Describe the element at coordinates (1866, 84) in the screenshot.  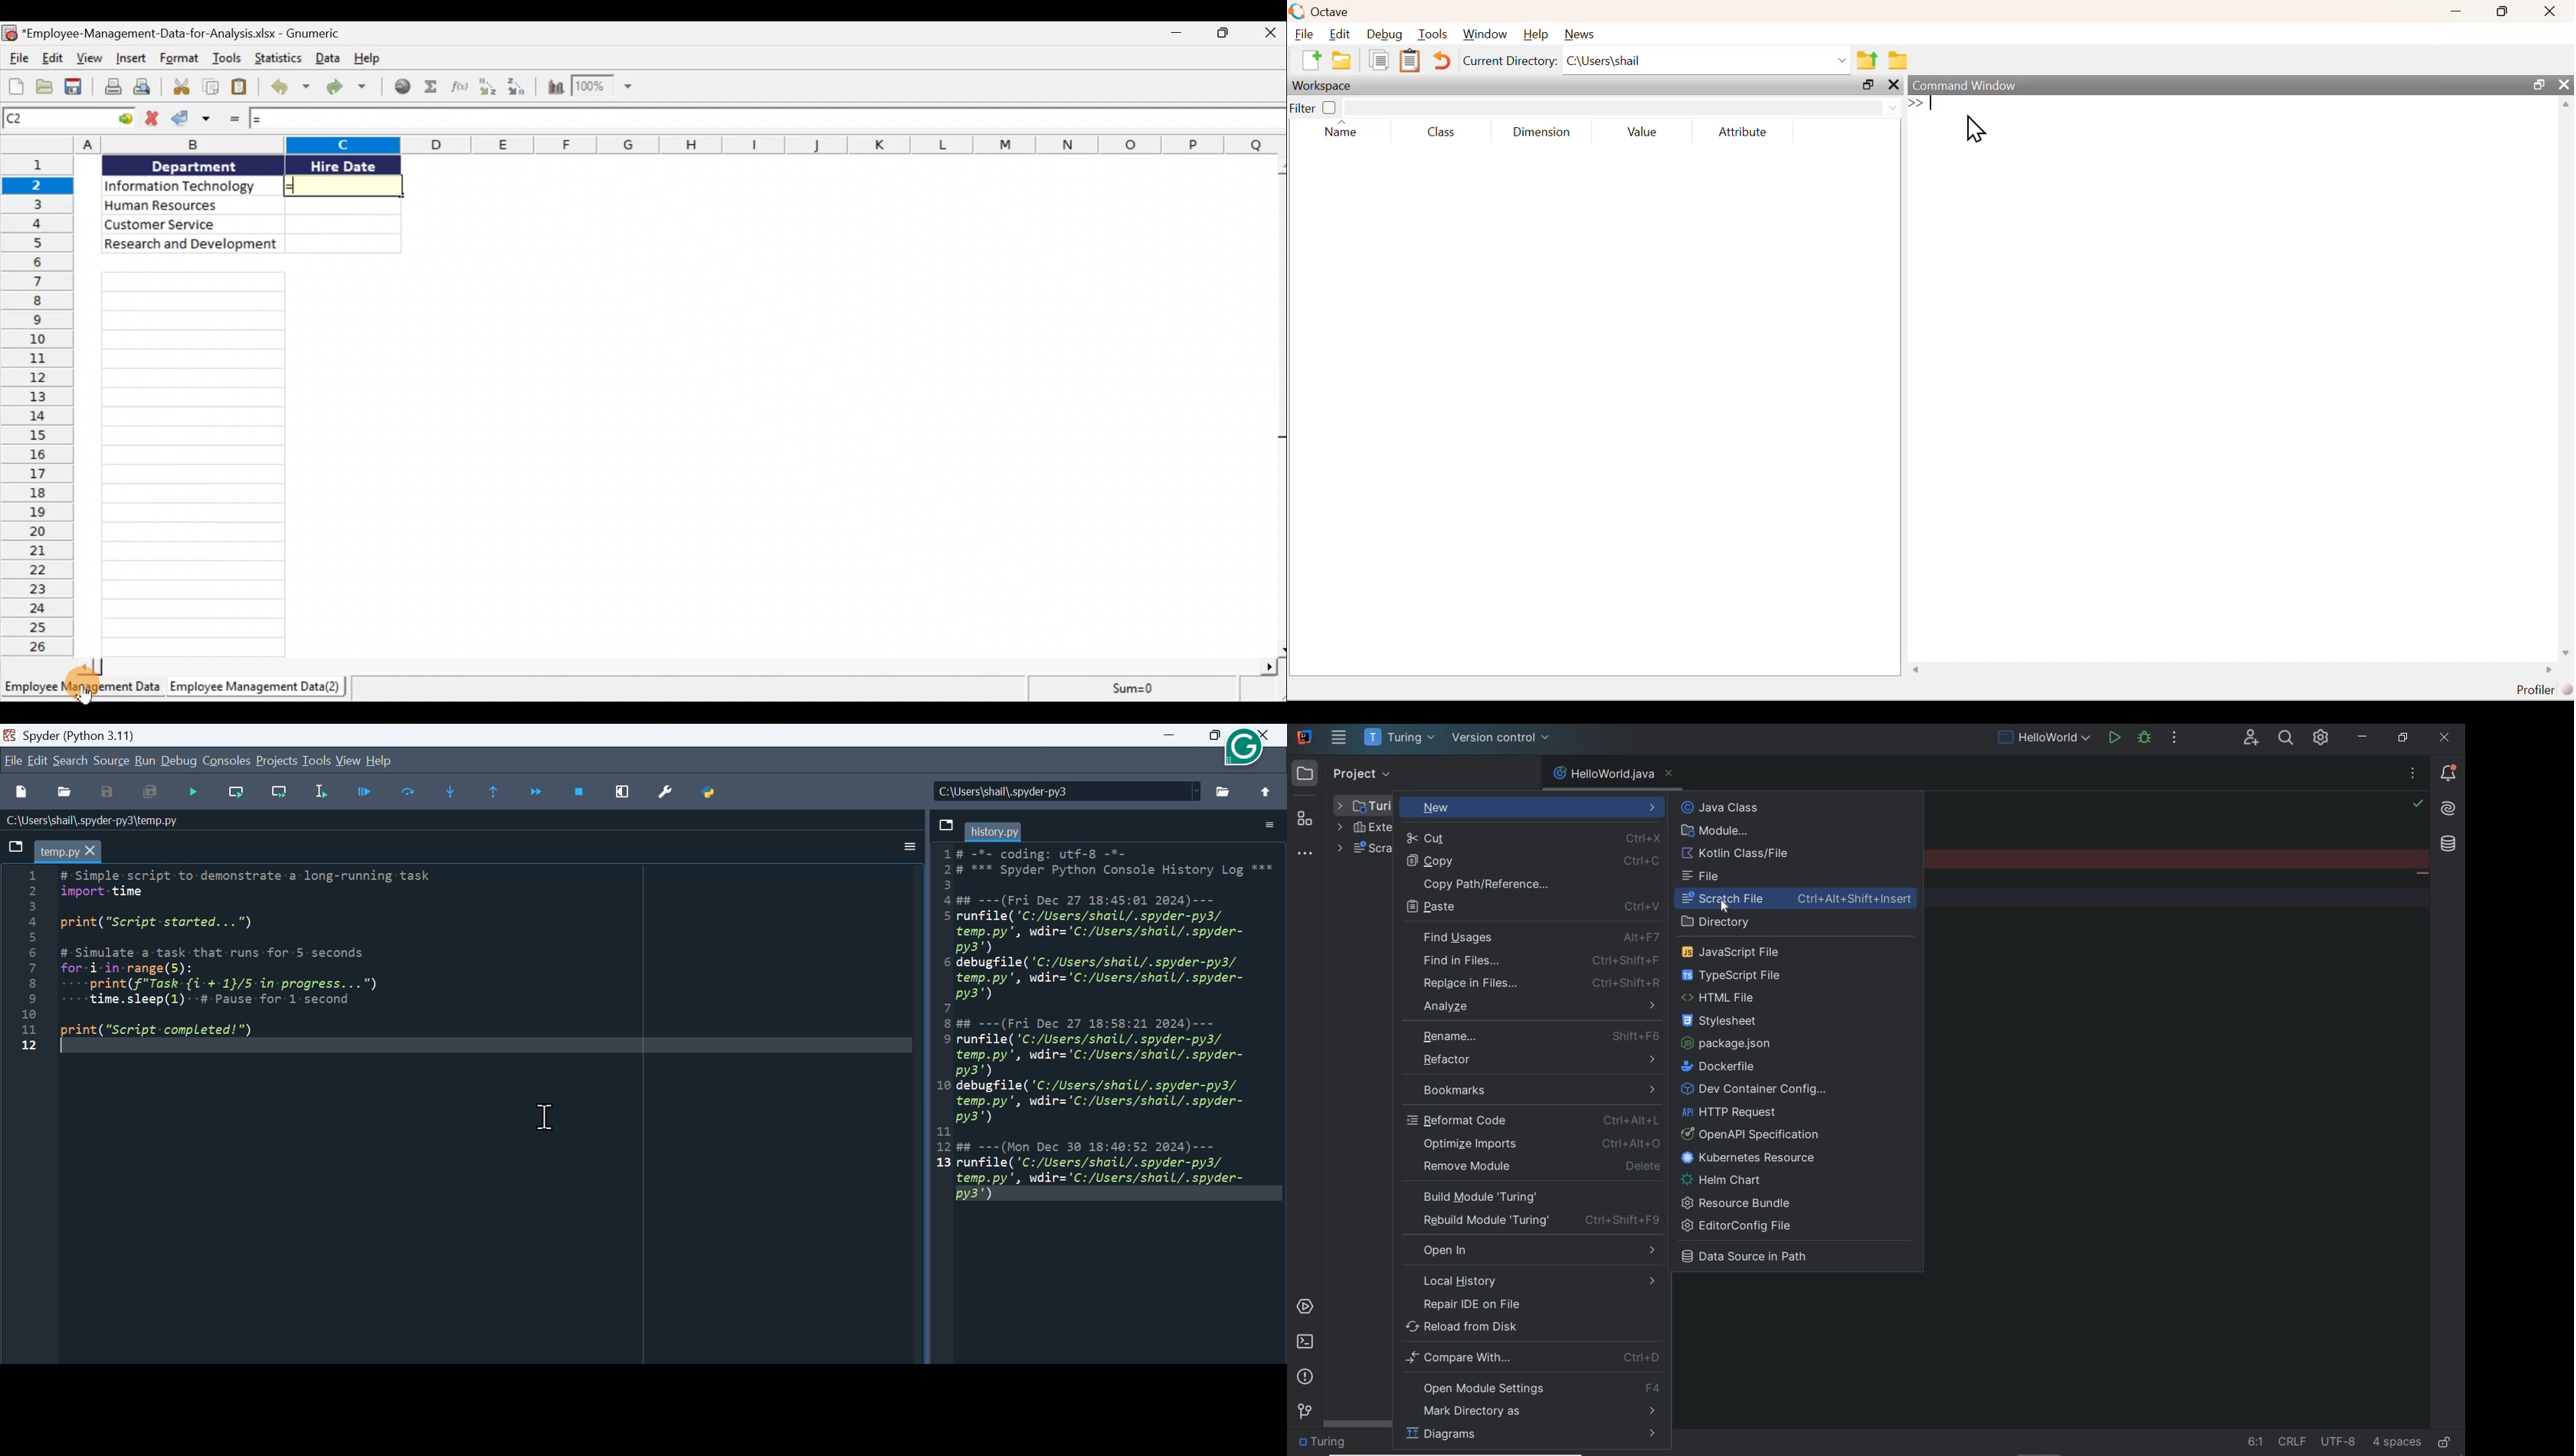
I see `Maximize` at that location.